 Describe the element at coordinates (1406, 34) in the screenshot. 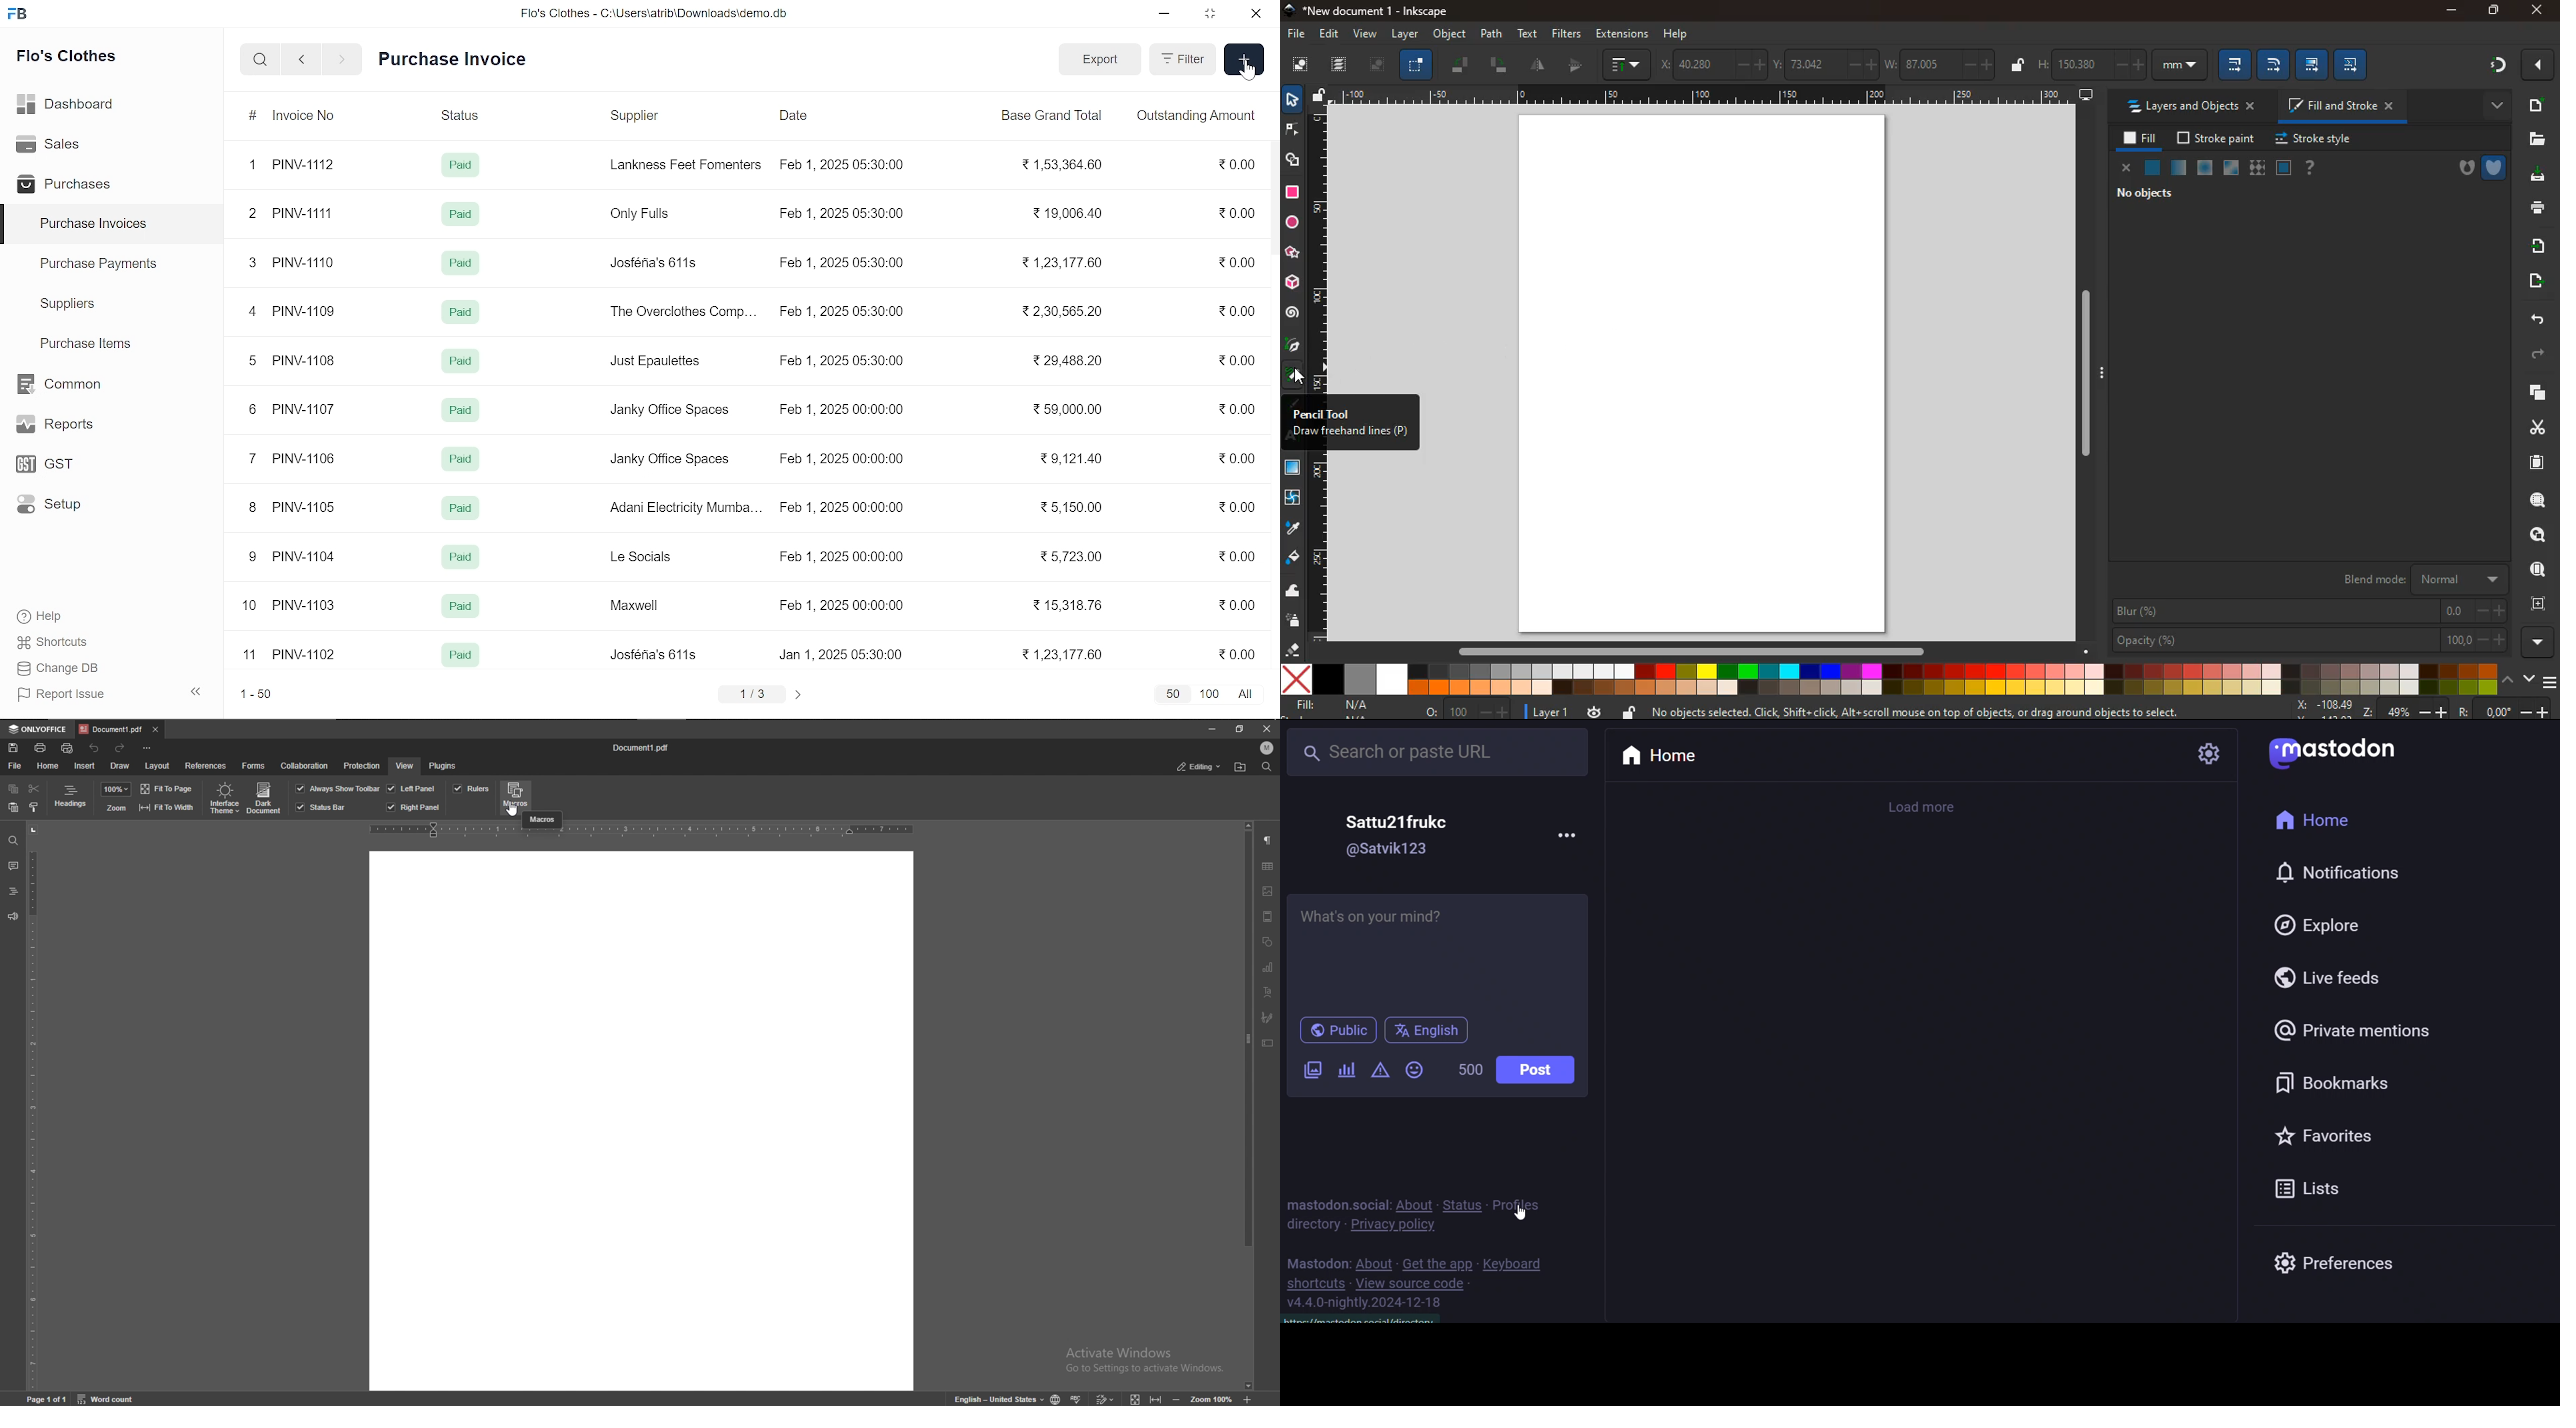

I see `layer` at that location.